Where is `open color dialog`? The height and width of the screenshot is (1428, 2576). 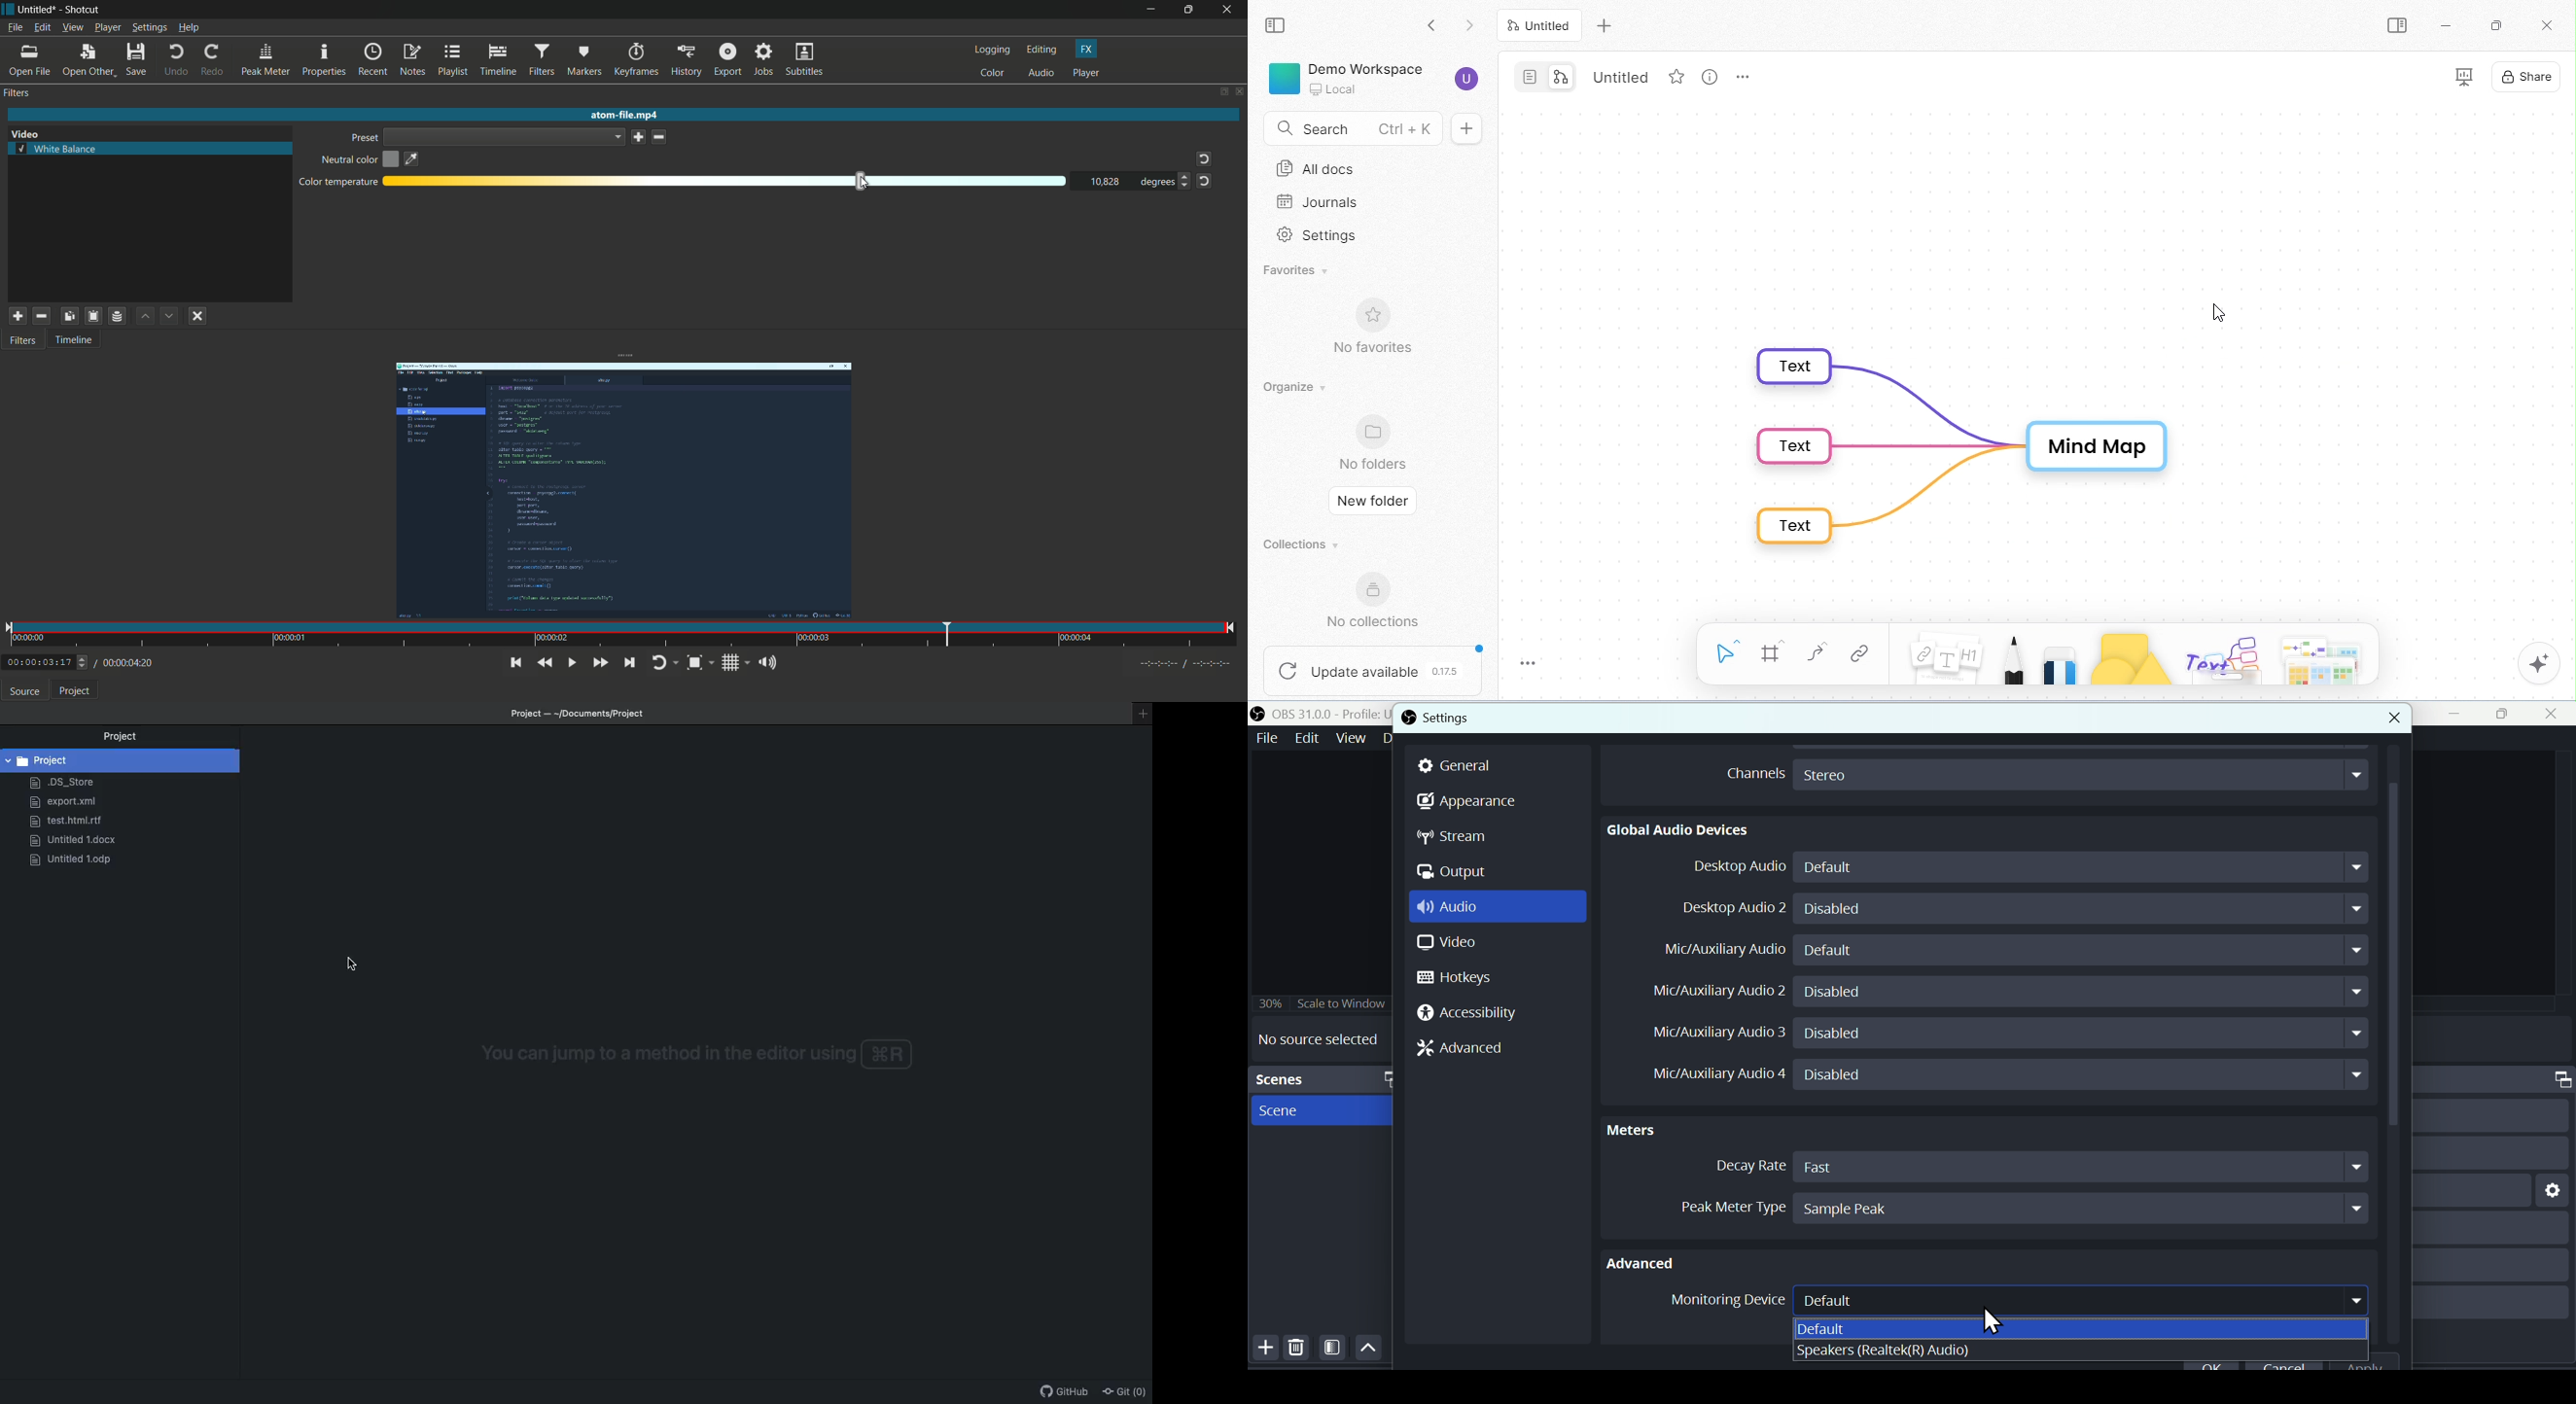
open color dialog is located at coordinates (391, 161).